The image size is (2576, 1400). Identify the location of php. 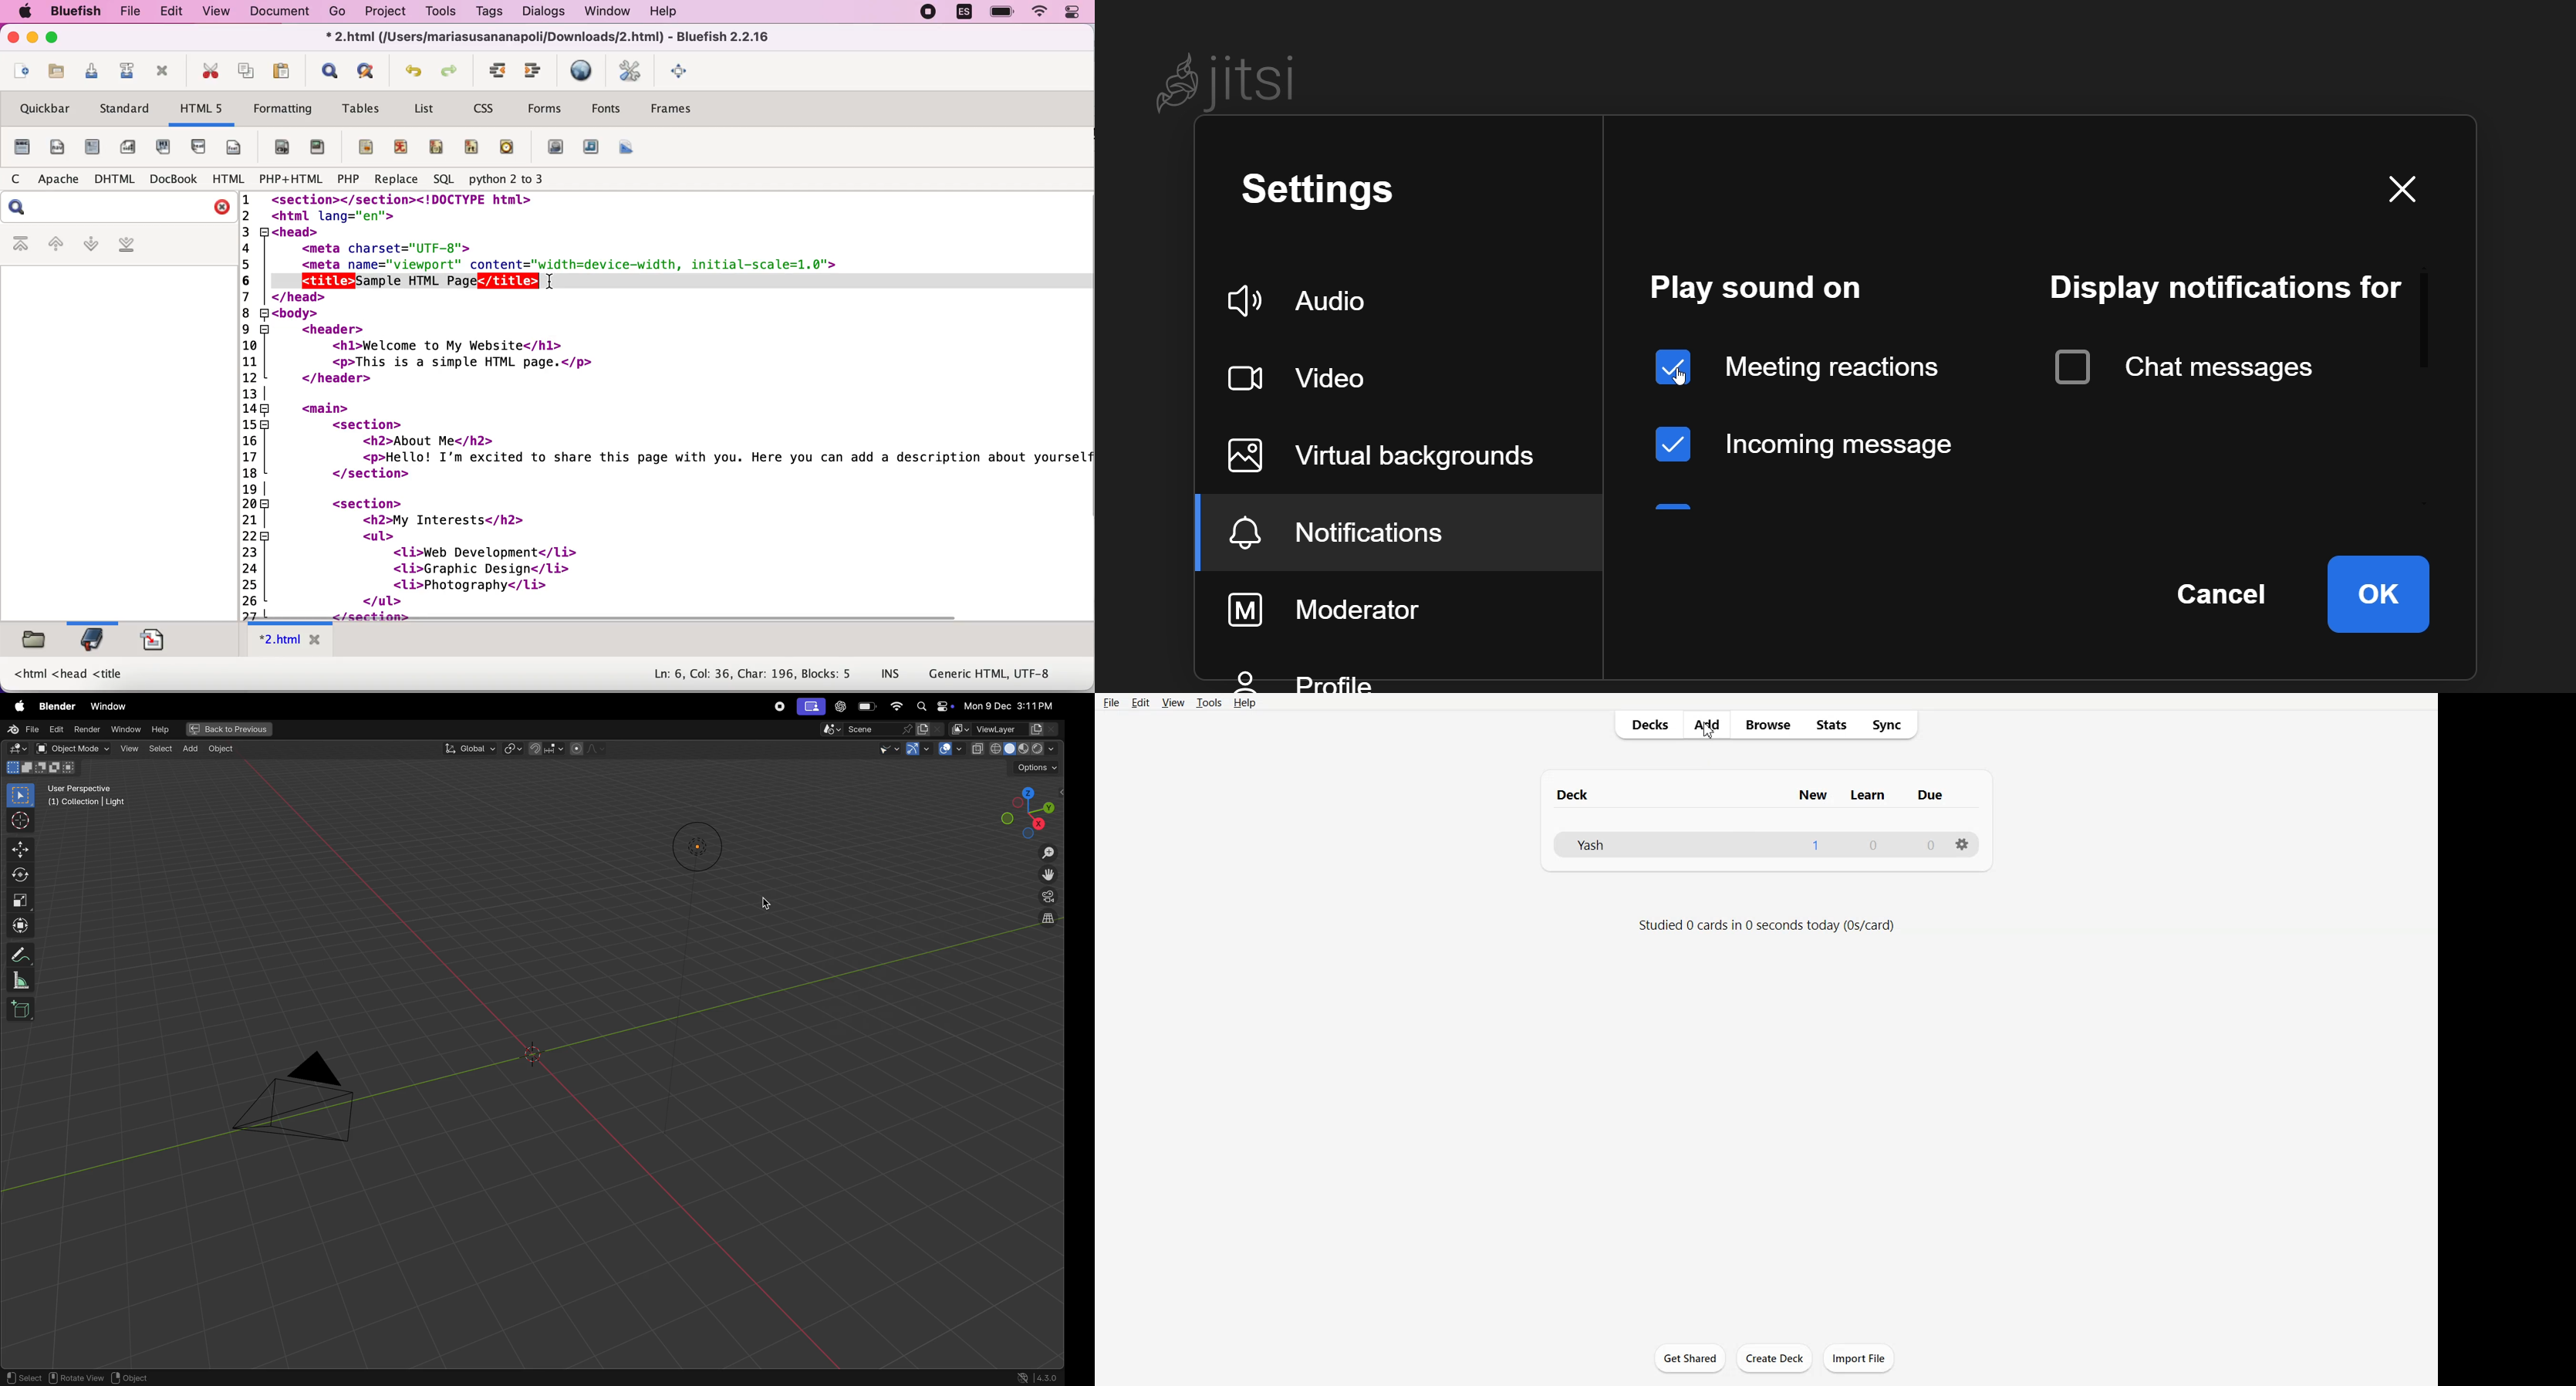
(348, 179).